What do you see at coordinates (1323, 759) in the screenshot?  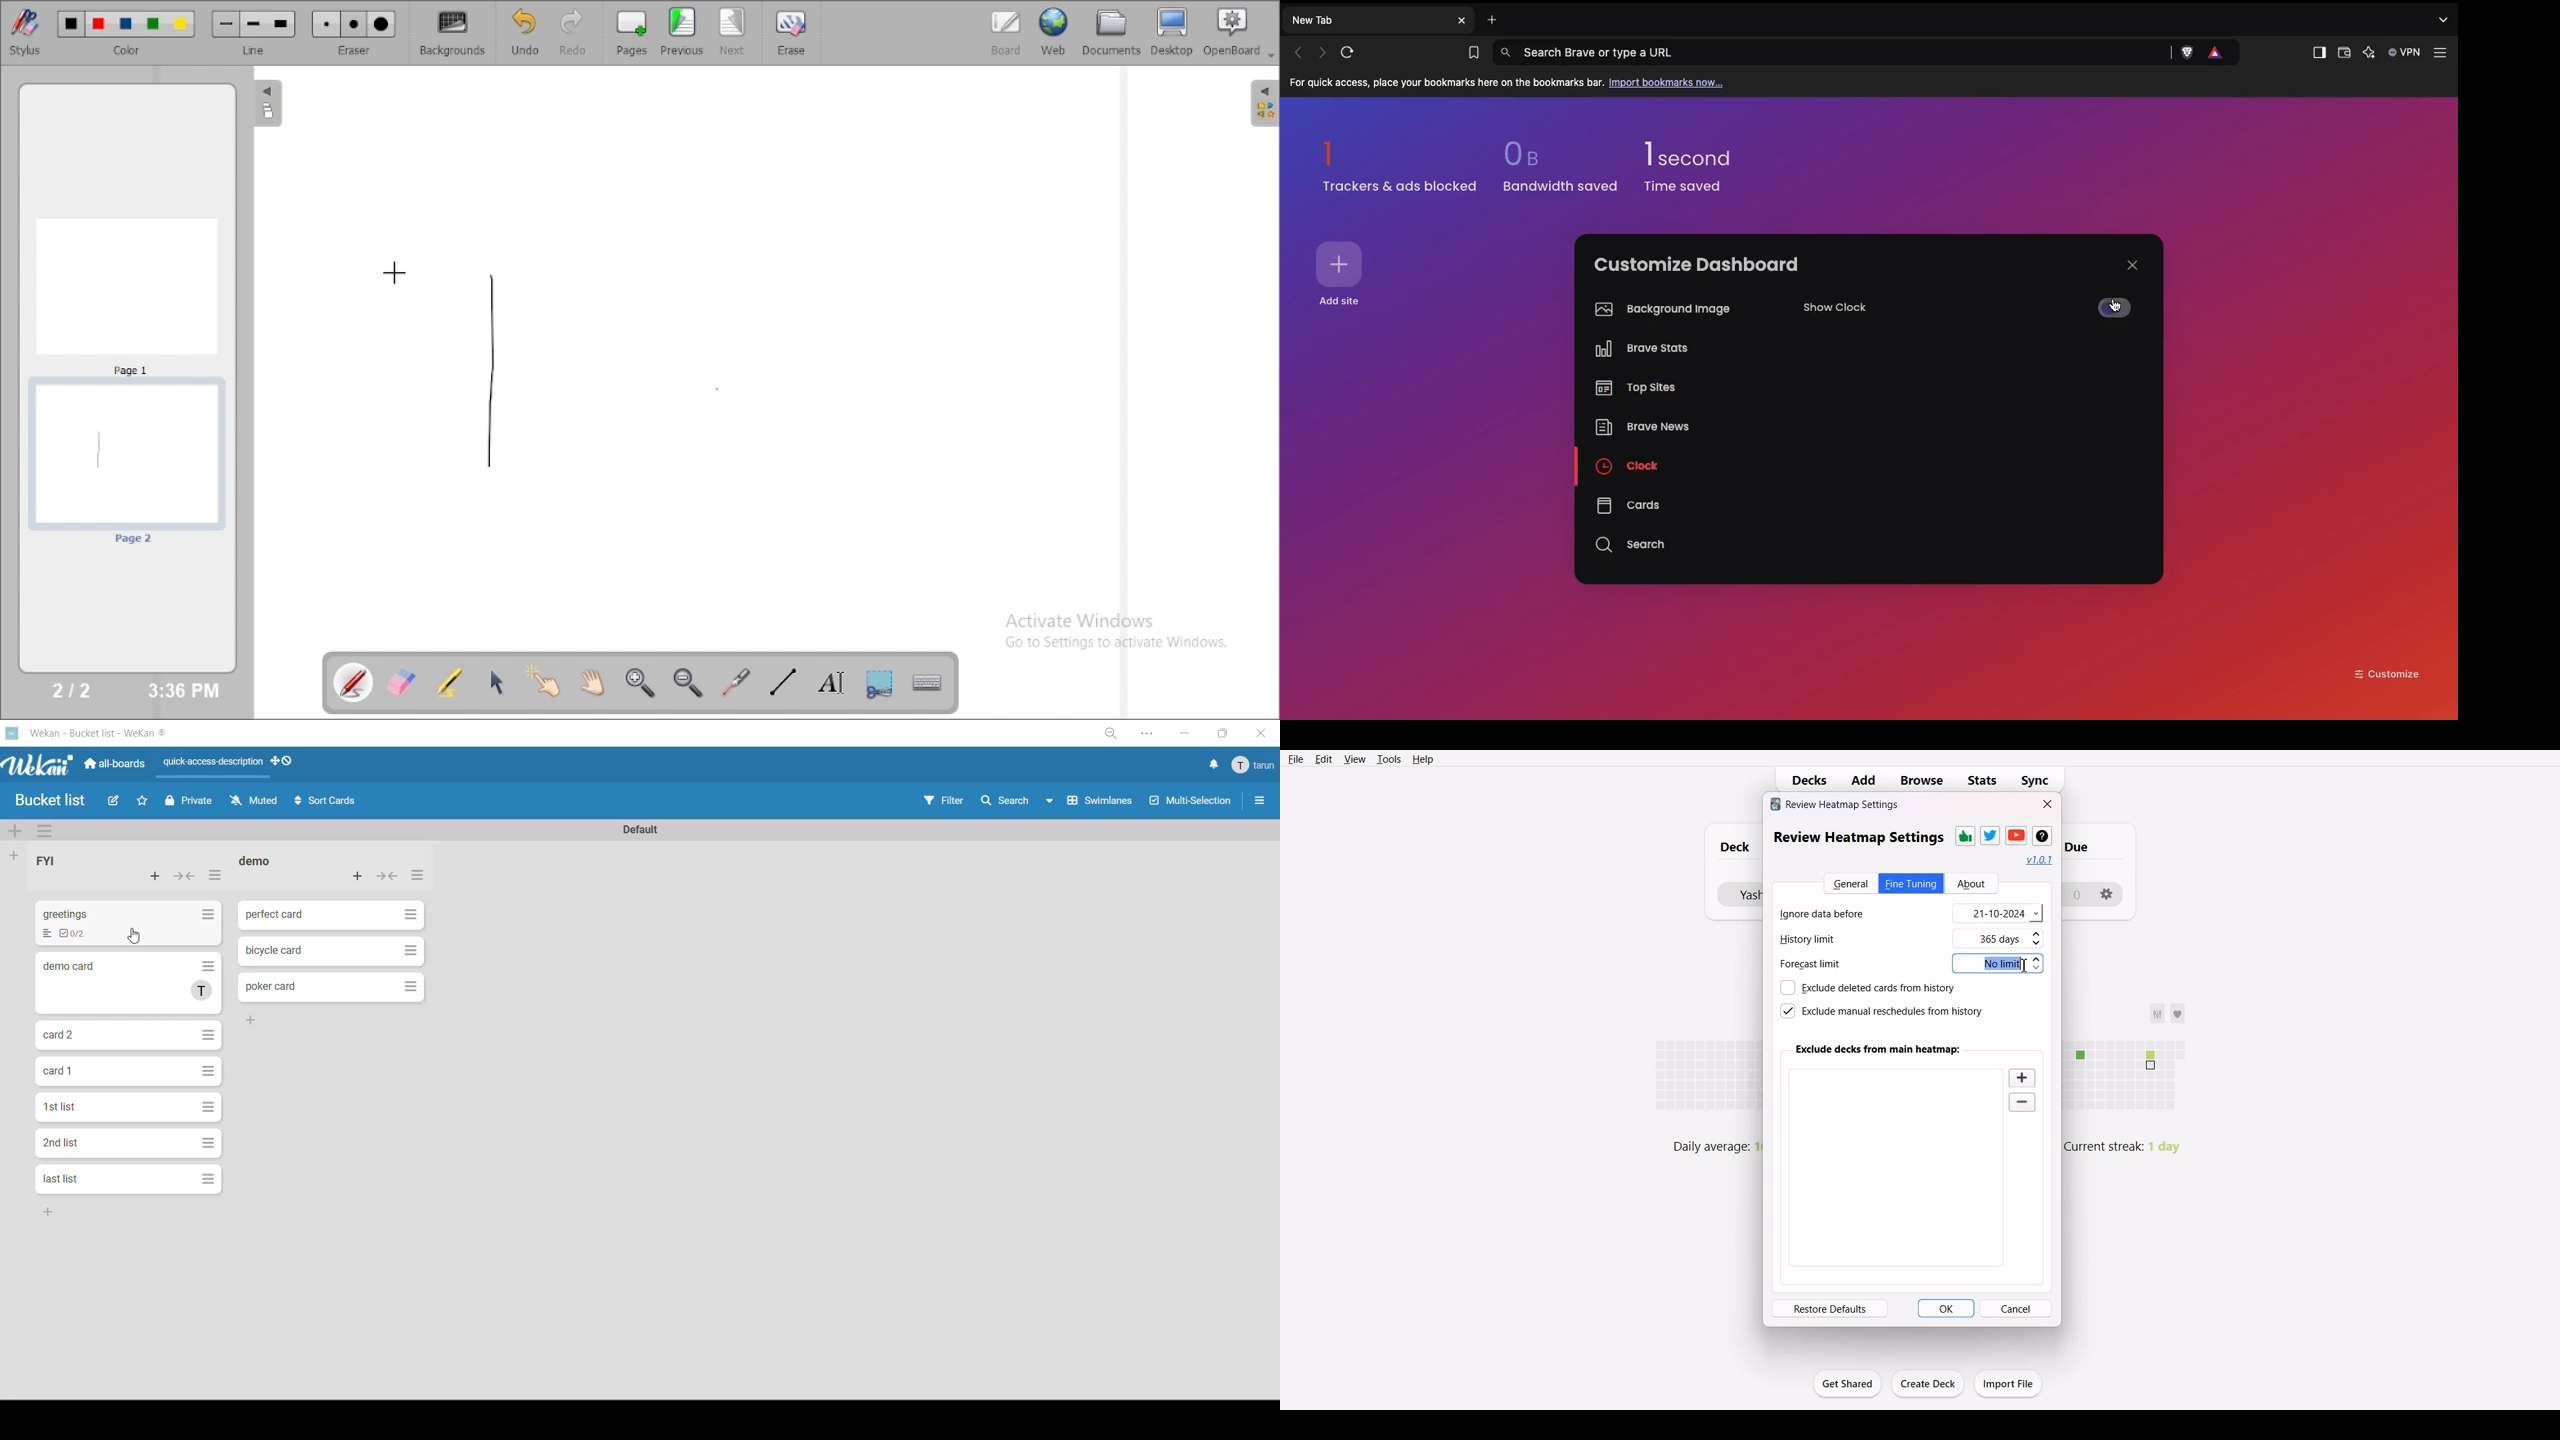 I see `Edit` at bounding box center [1323, 759].